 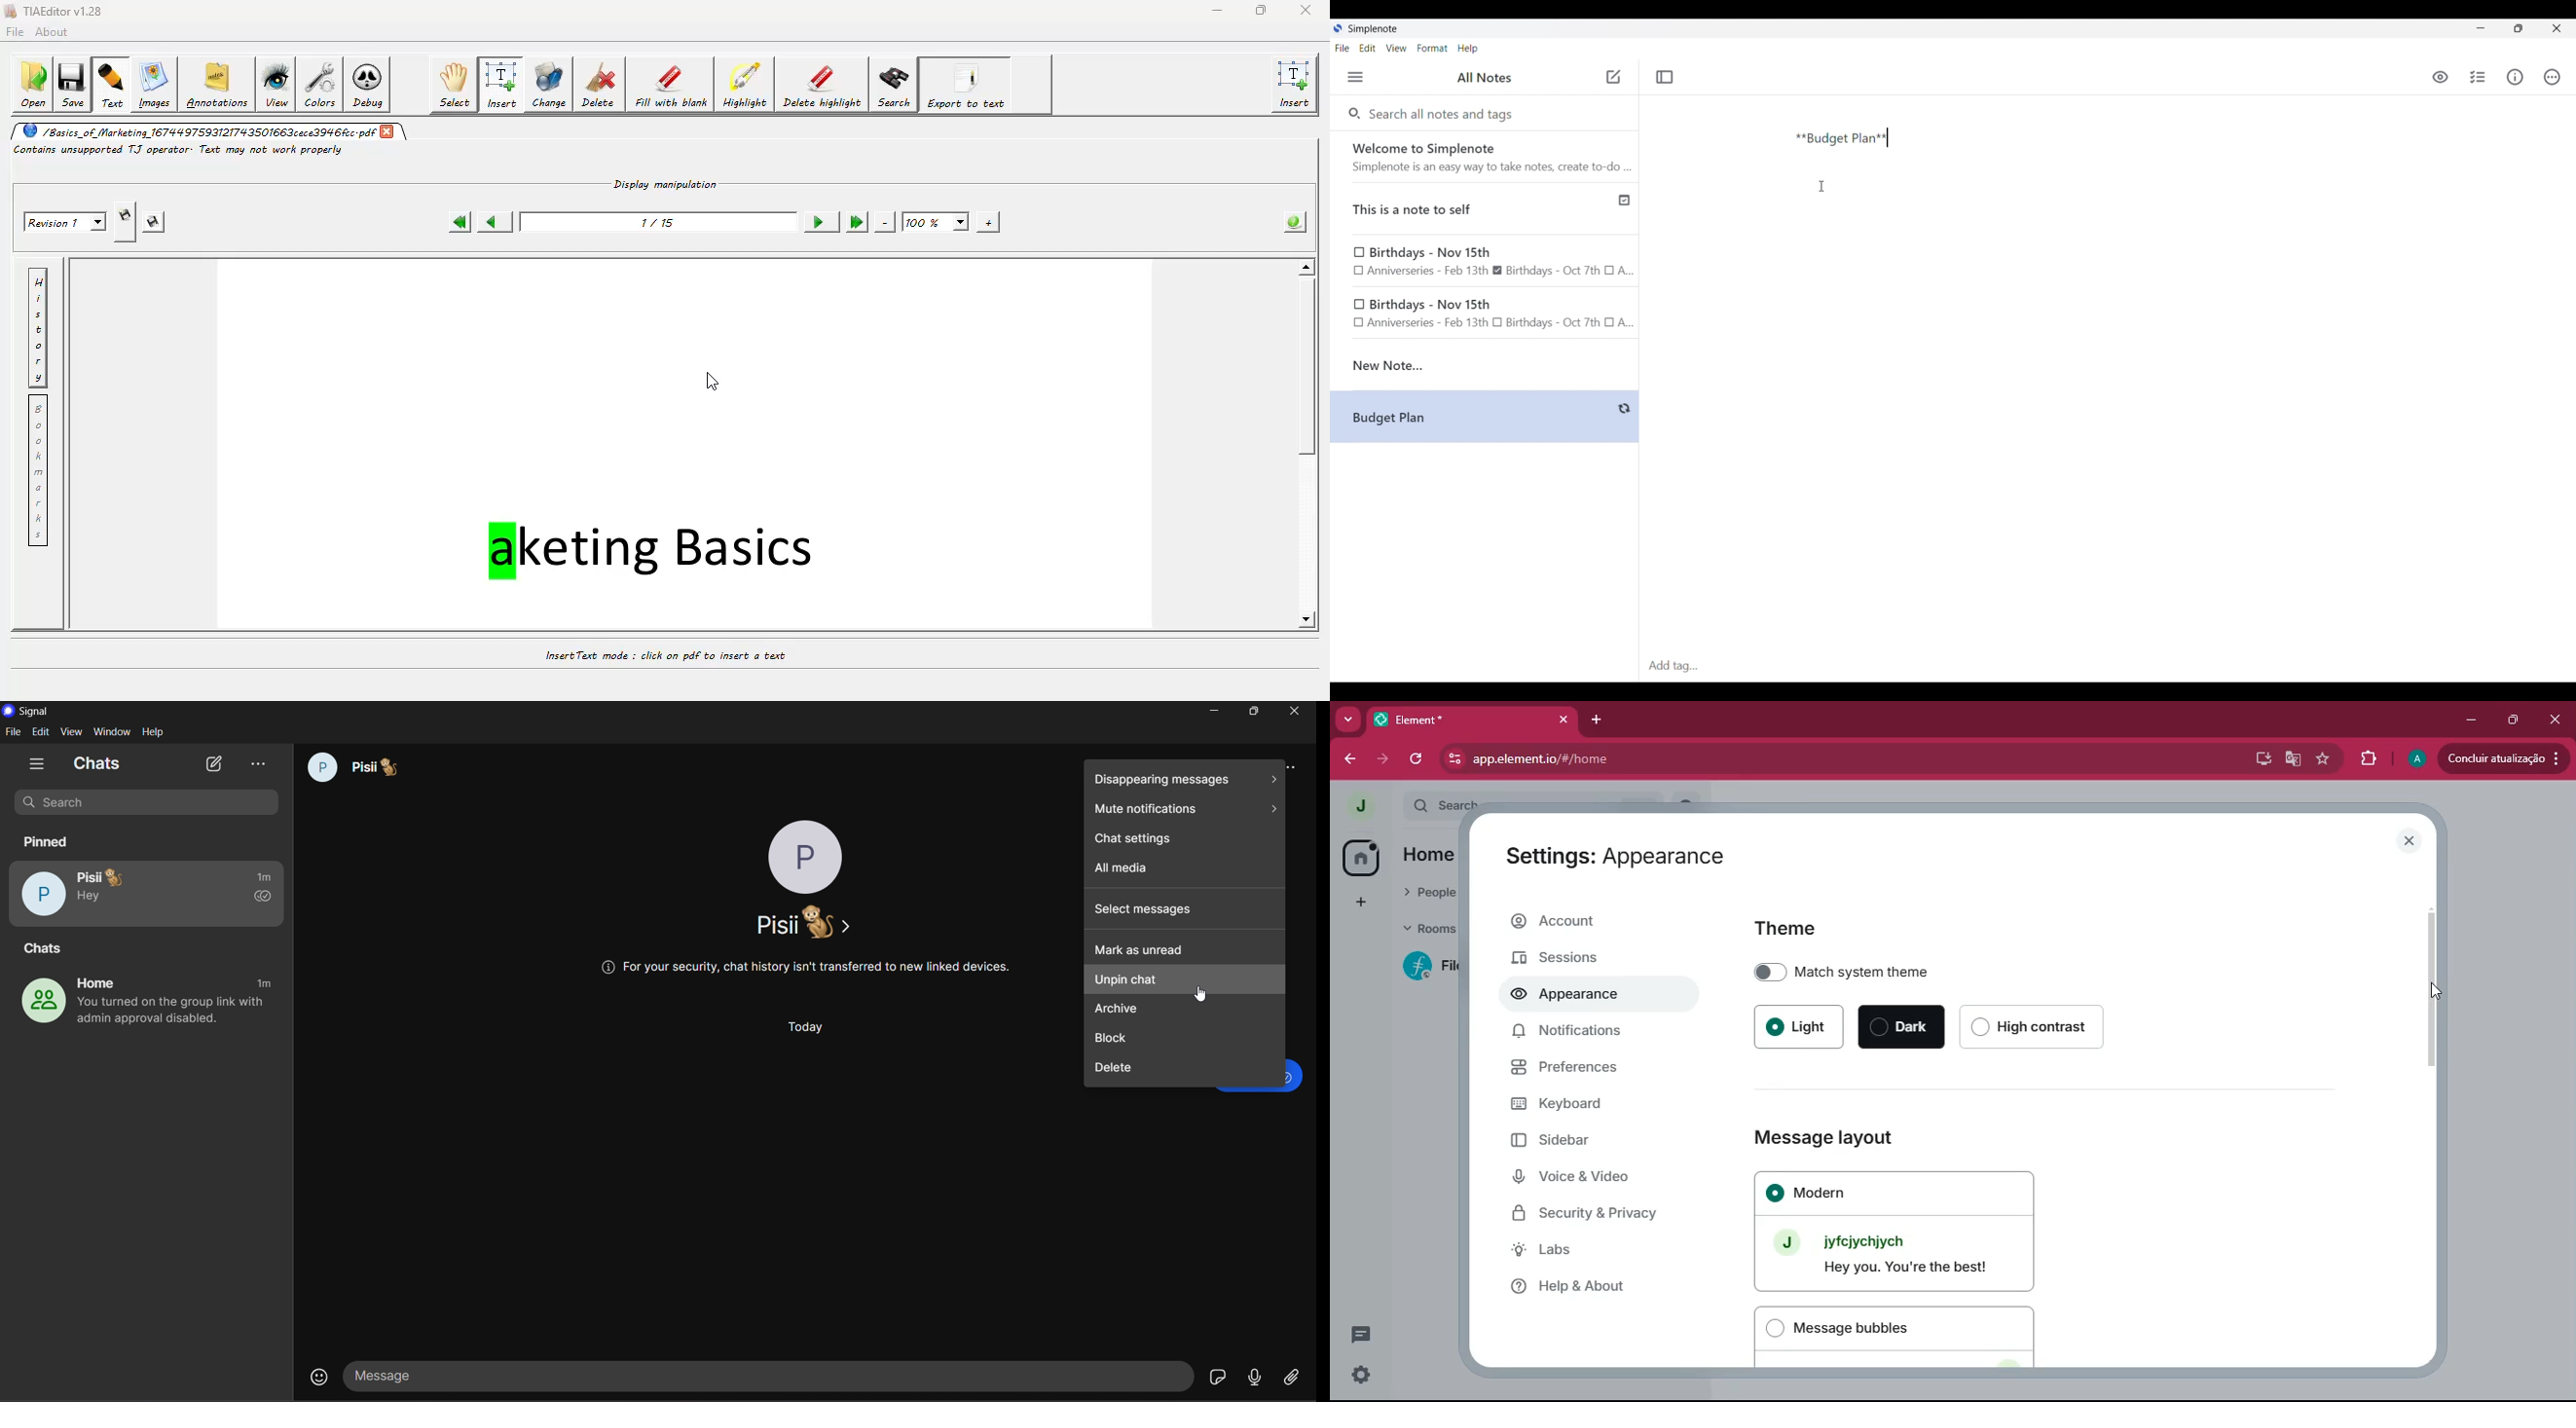 What do you see at coordinates (809, 970) in the screenshot?
I see `@ For your security, chat history isn't transferred to new linked devices.` at bounding box center [809, 970].